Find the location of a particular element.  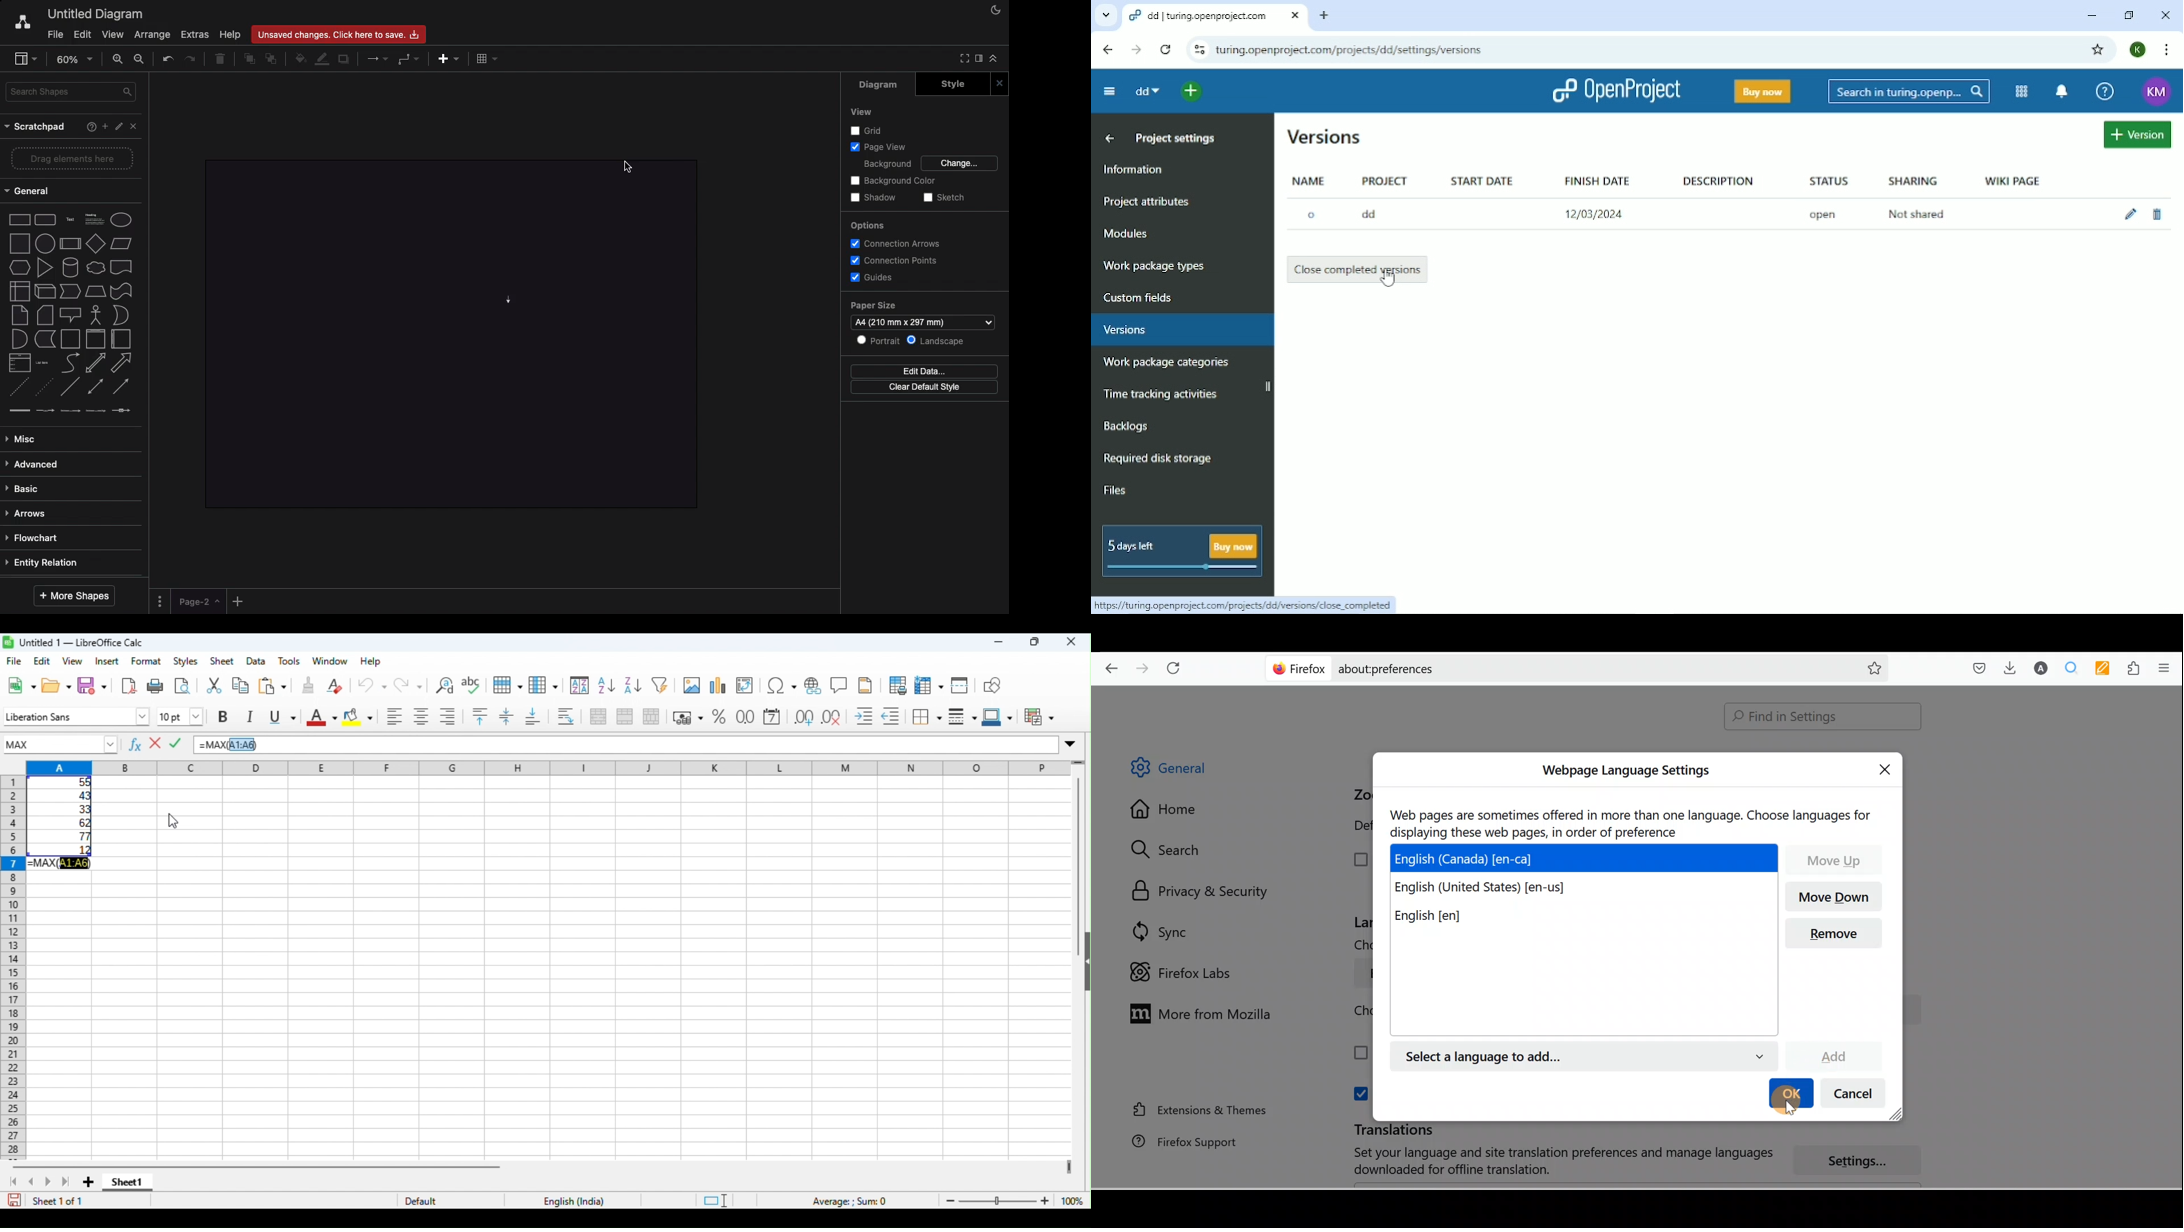

merge cells is located at coordinates (625, 717).